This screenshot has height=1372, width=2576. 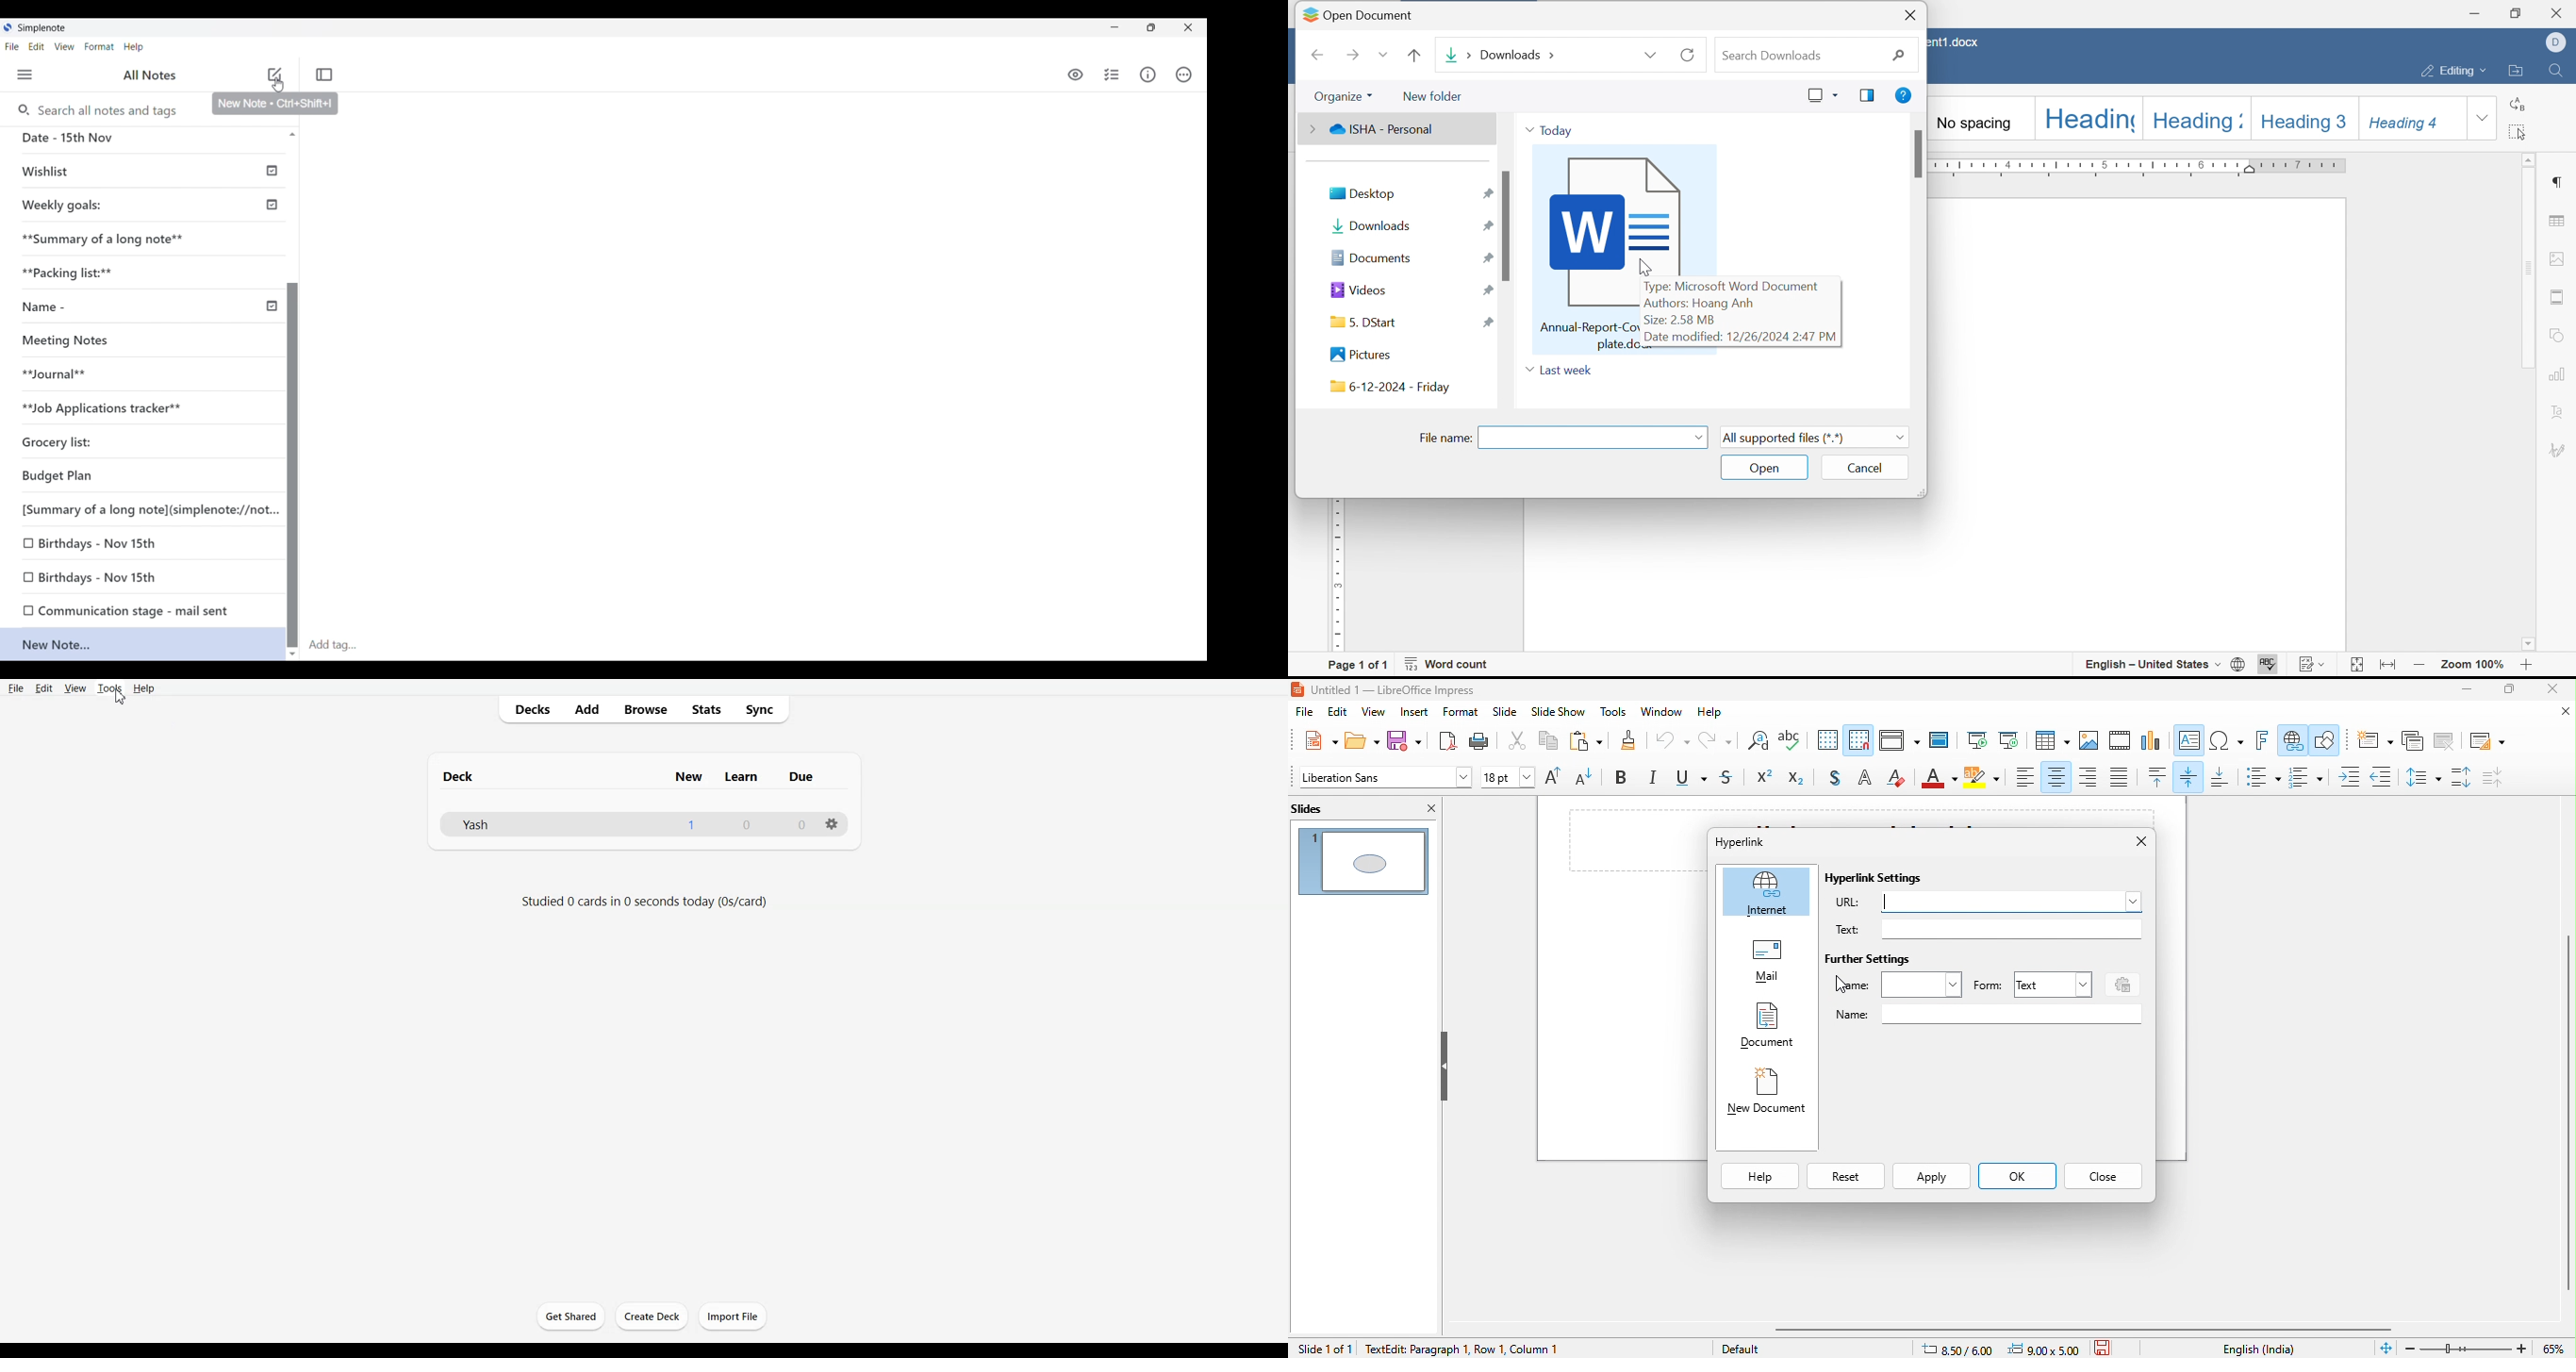 What do you see at coordinates (586, 711) in the screenshot?
I see `Add` at bounding box center [586, 711].